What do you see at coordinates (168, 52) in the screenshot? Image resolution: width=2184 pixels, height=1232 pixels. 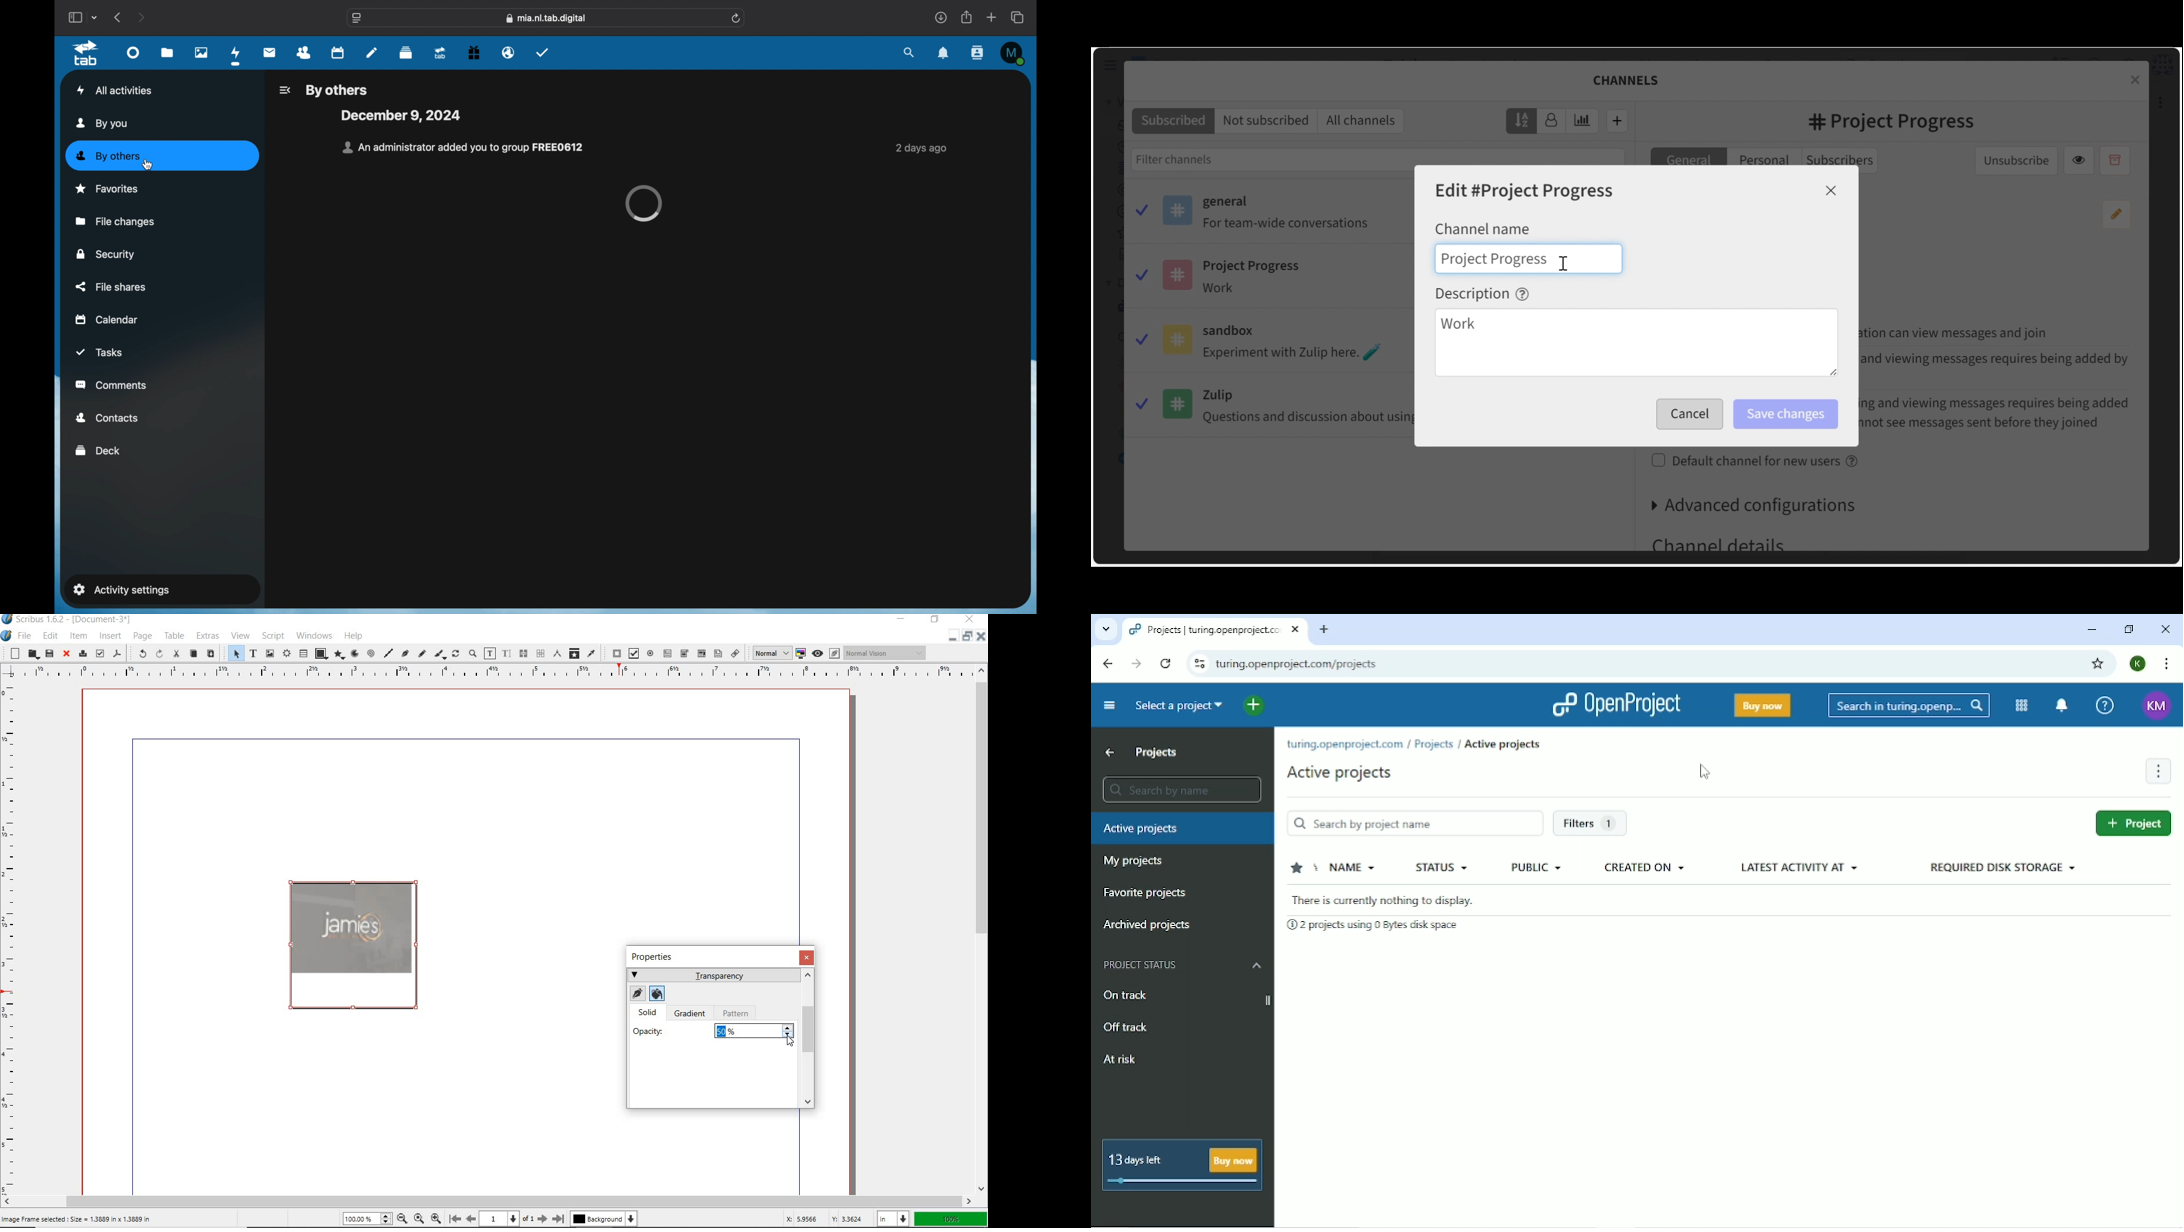 I see `files` at bounding box center [168, 52].